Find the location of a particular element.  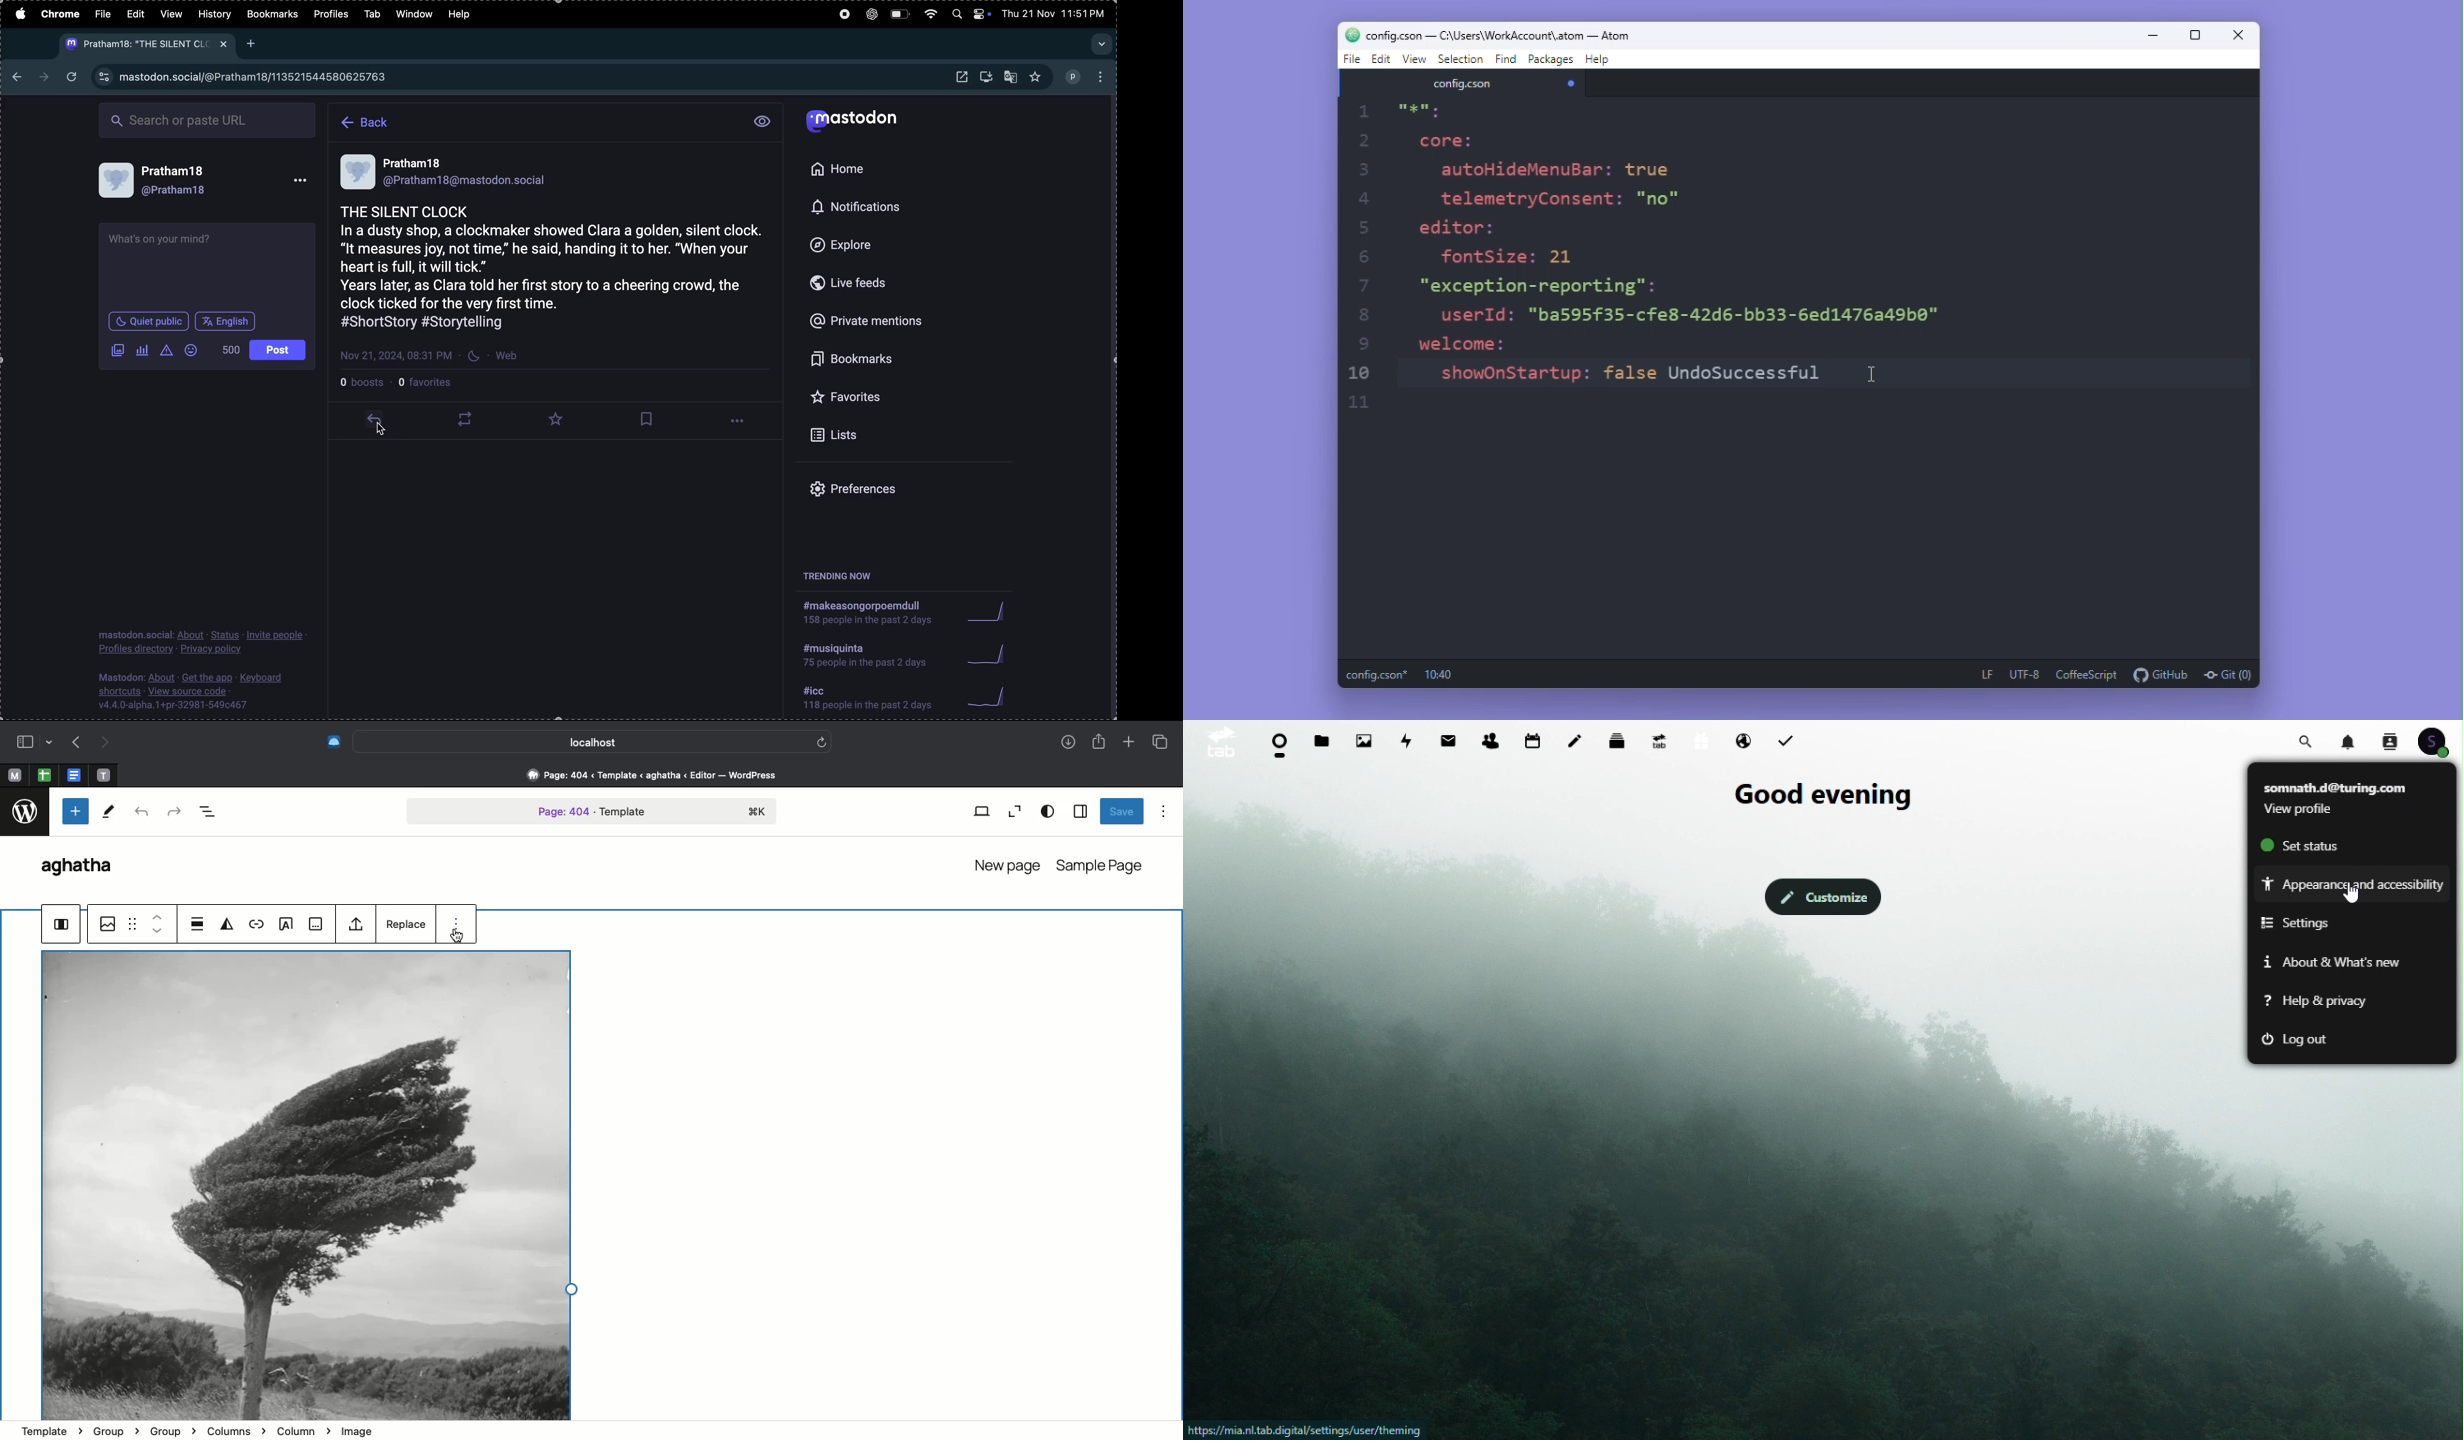

Selection is located at coordinates (1462, 60).